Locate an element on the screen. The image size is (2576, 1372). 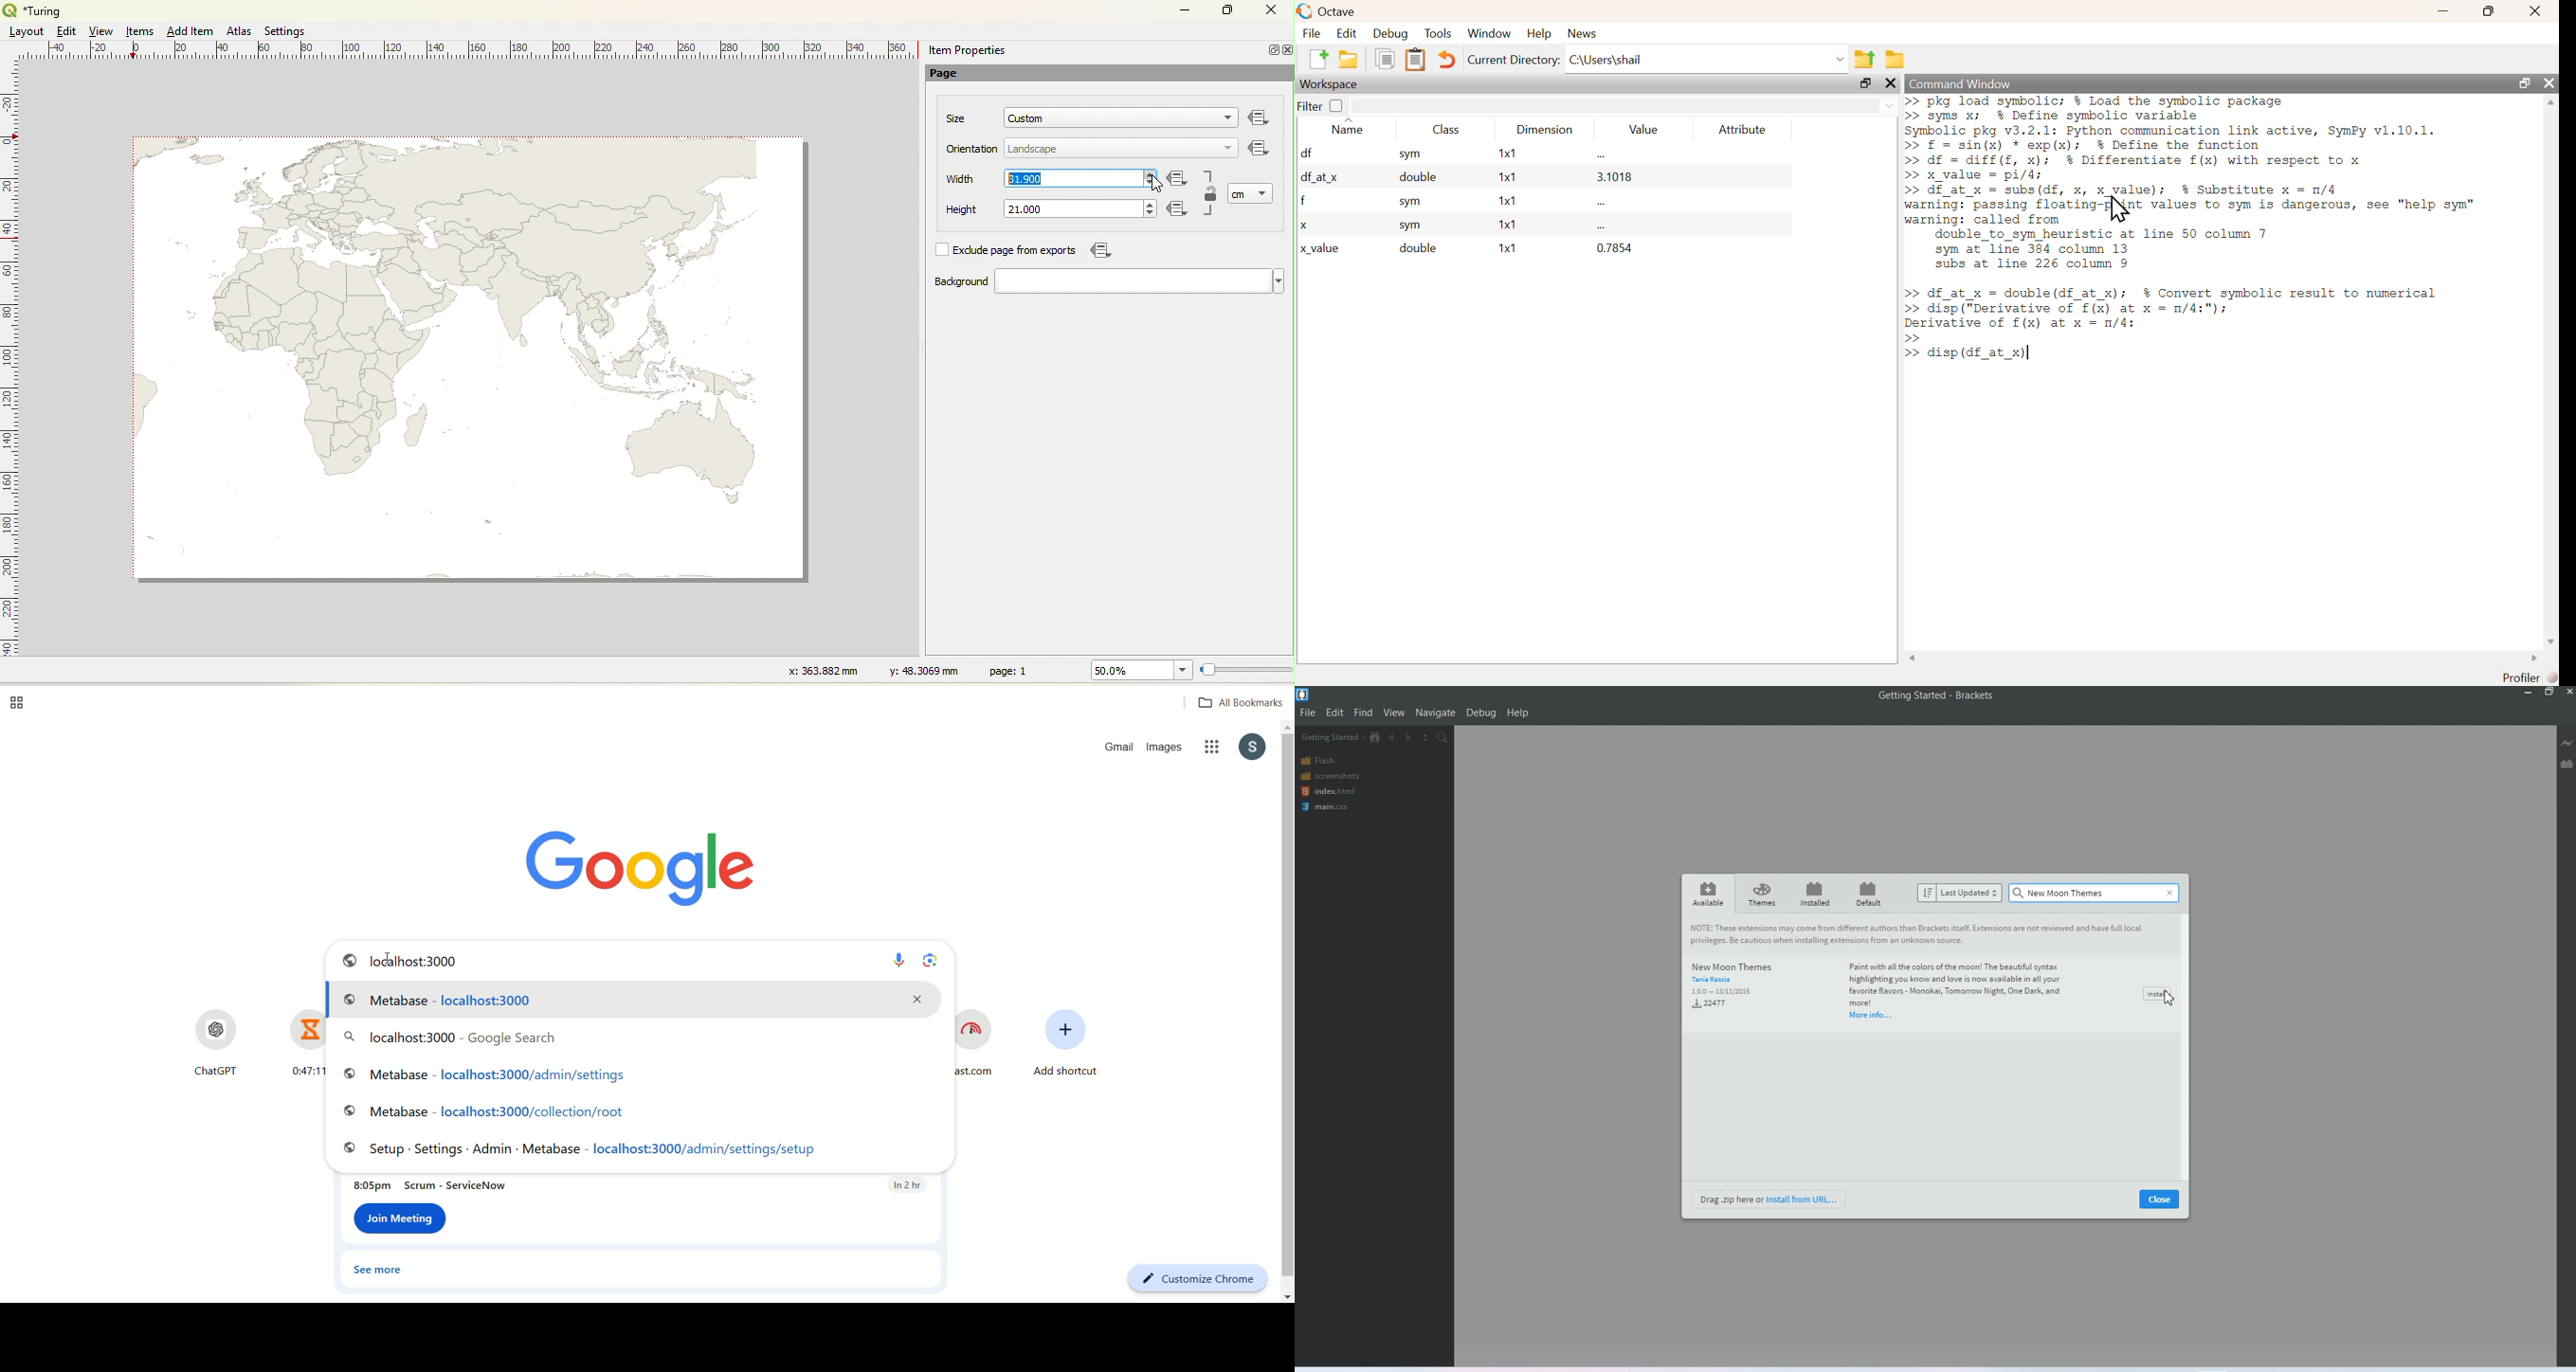
Close is located at coordinates (2170, 893).